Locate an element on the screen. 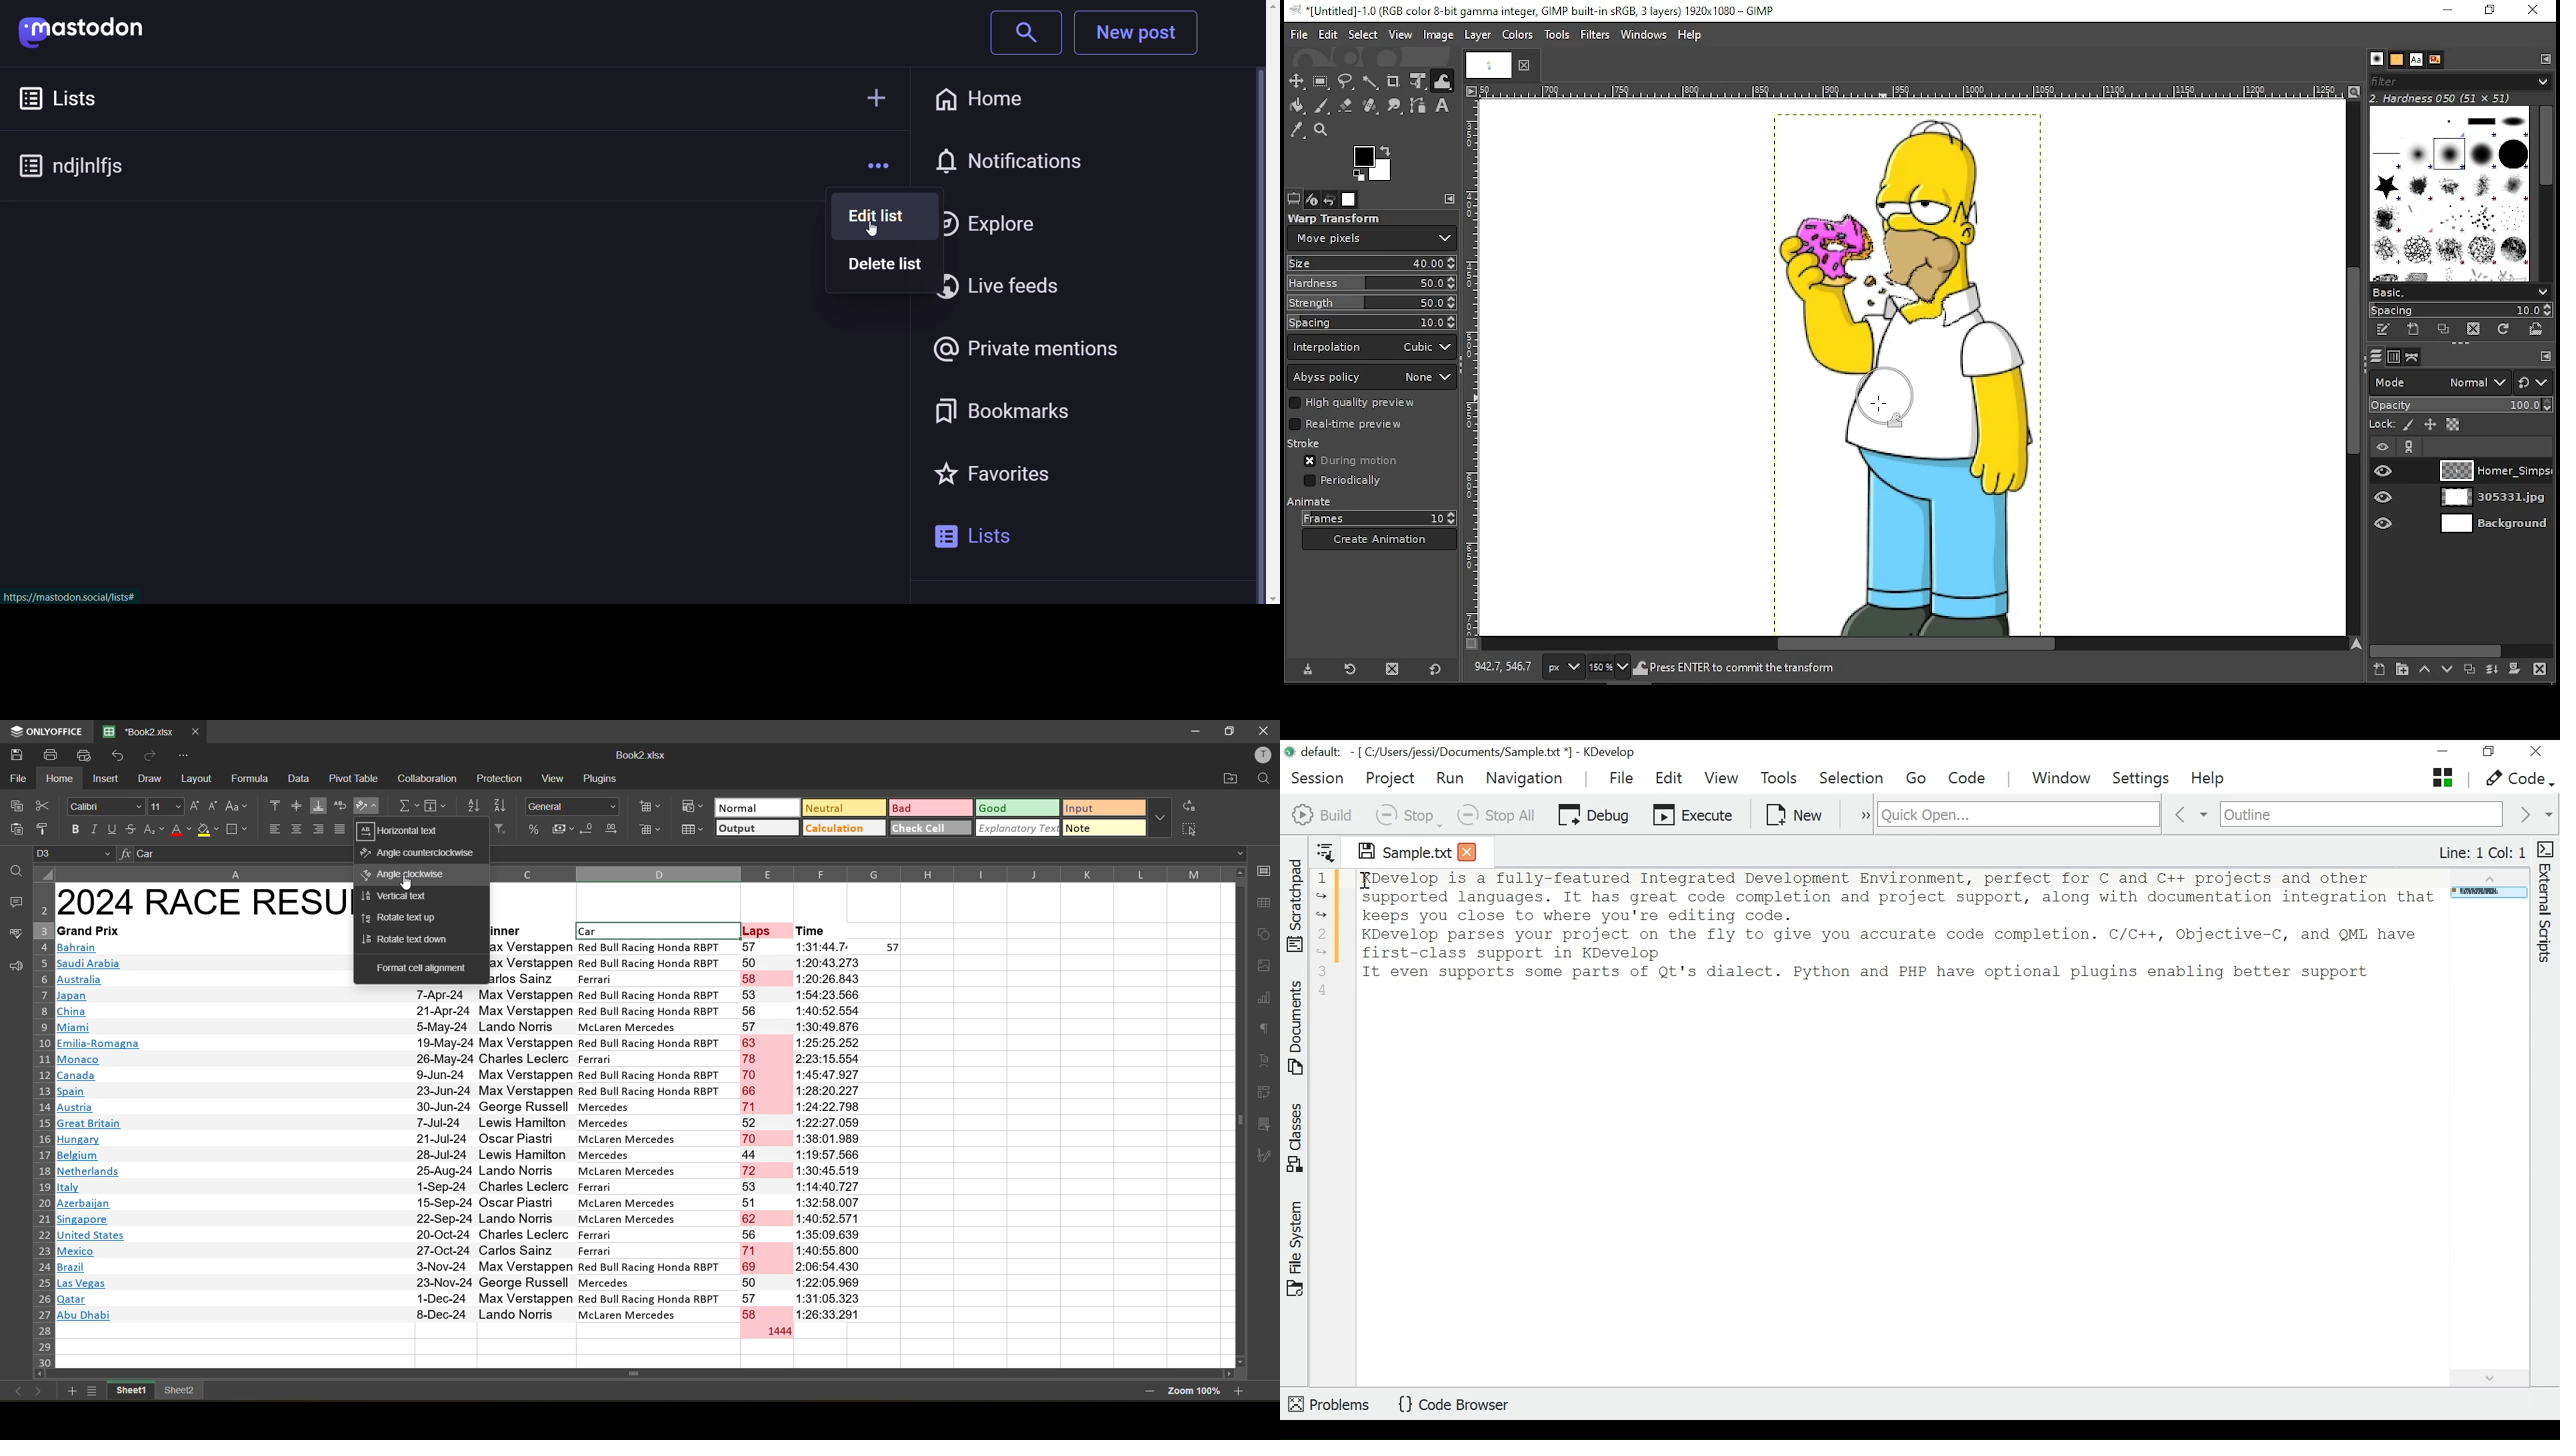 Image resolution: width=2576 pixels, height=1456 pixels. layer mode is located at coordinates (2440, 382).